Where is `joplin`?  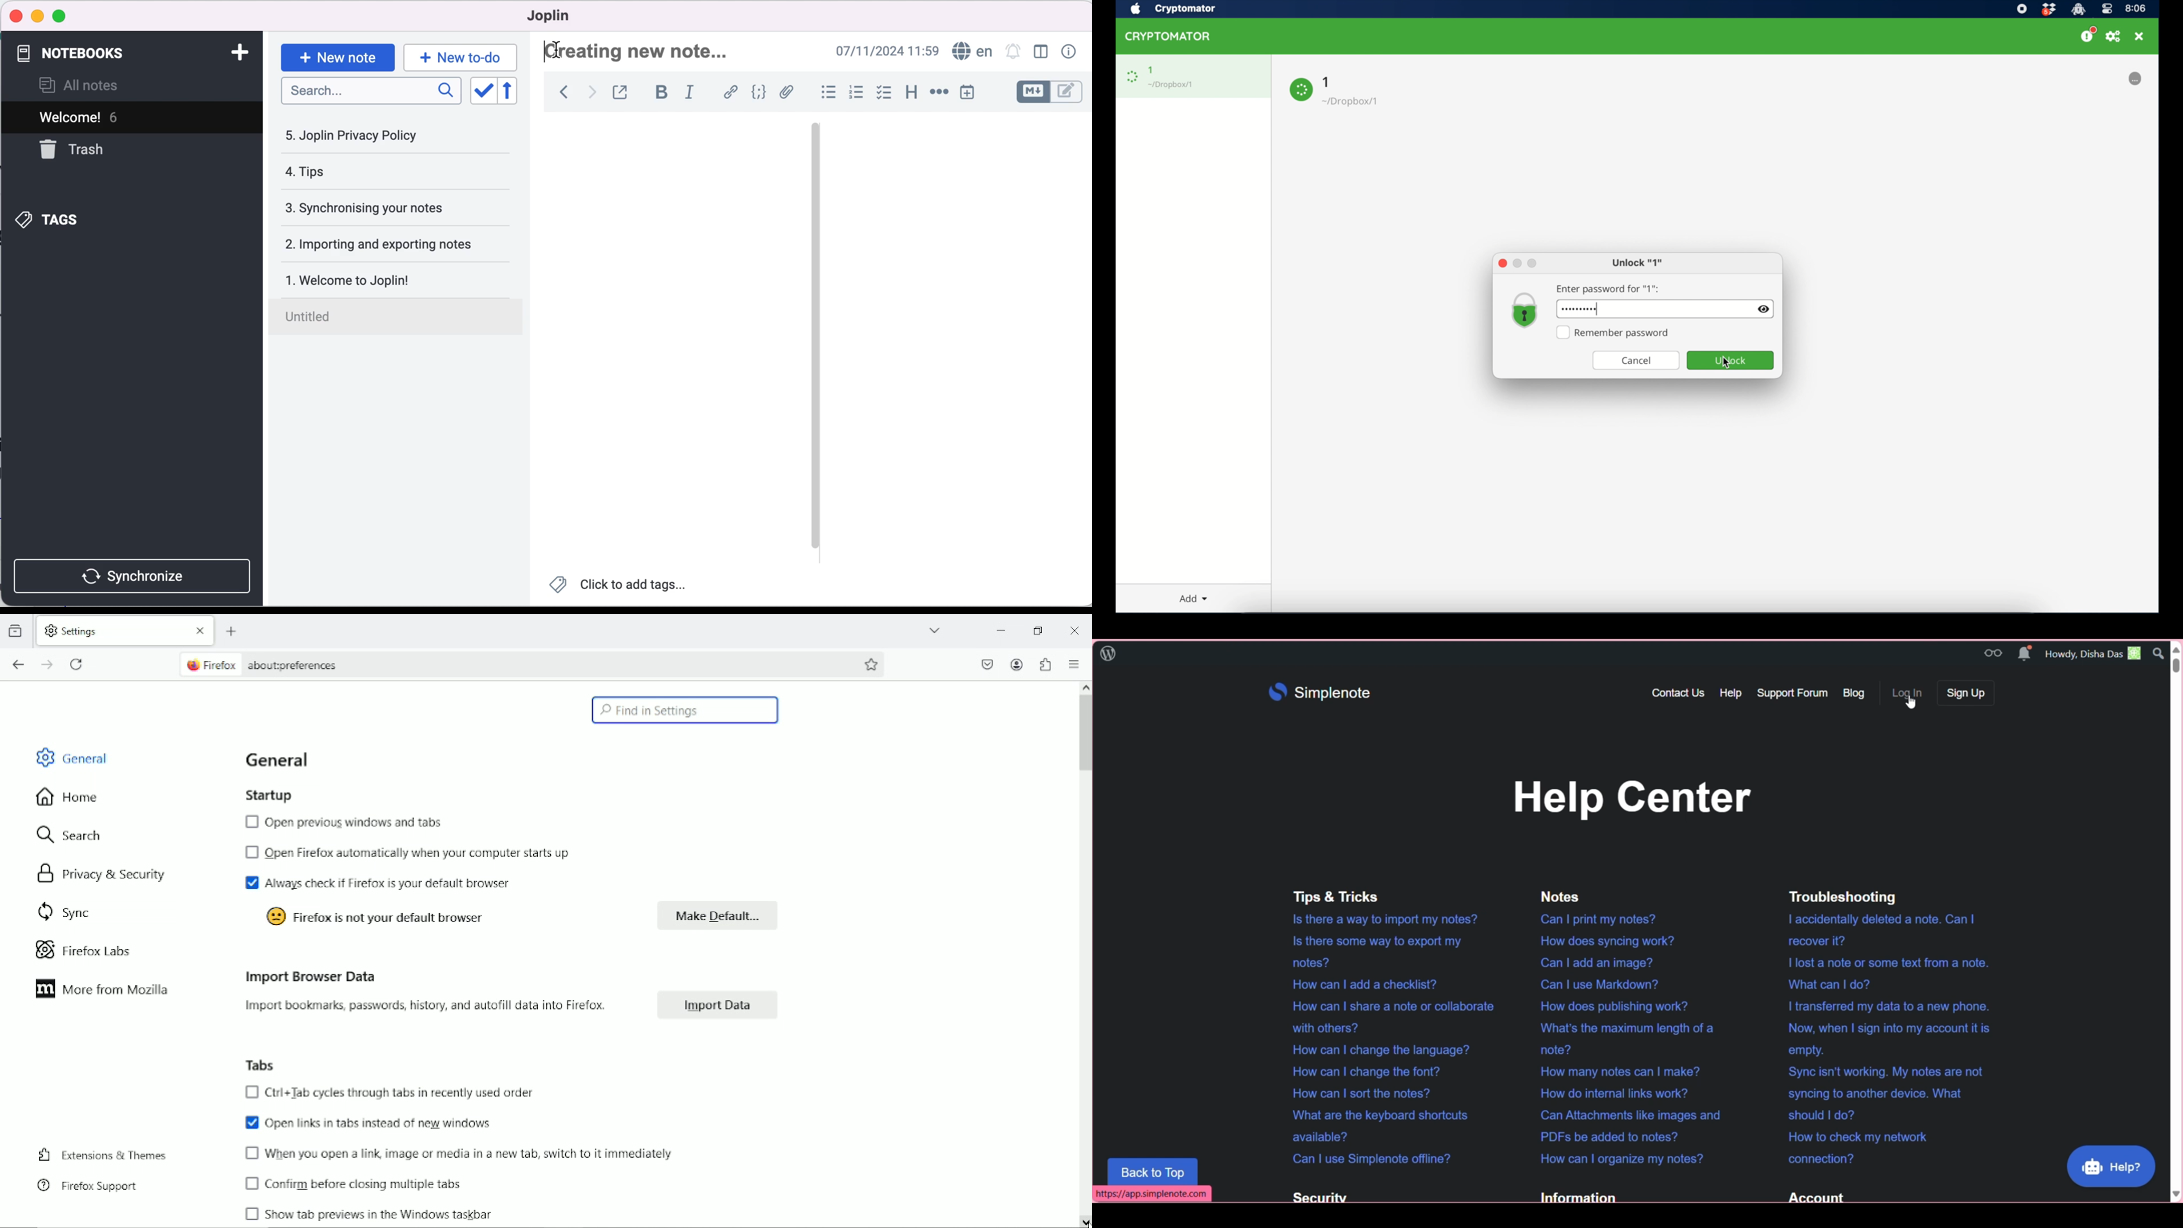
joplin is located at coordinates (548, 15).